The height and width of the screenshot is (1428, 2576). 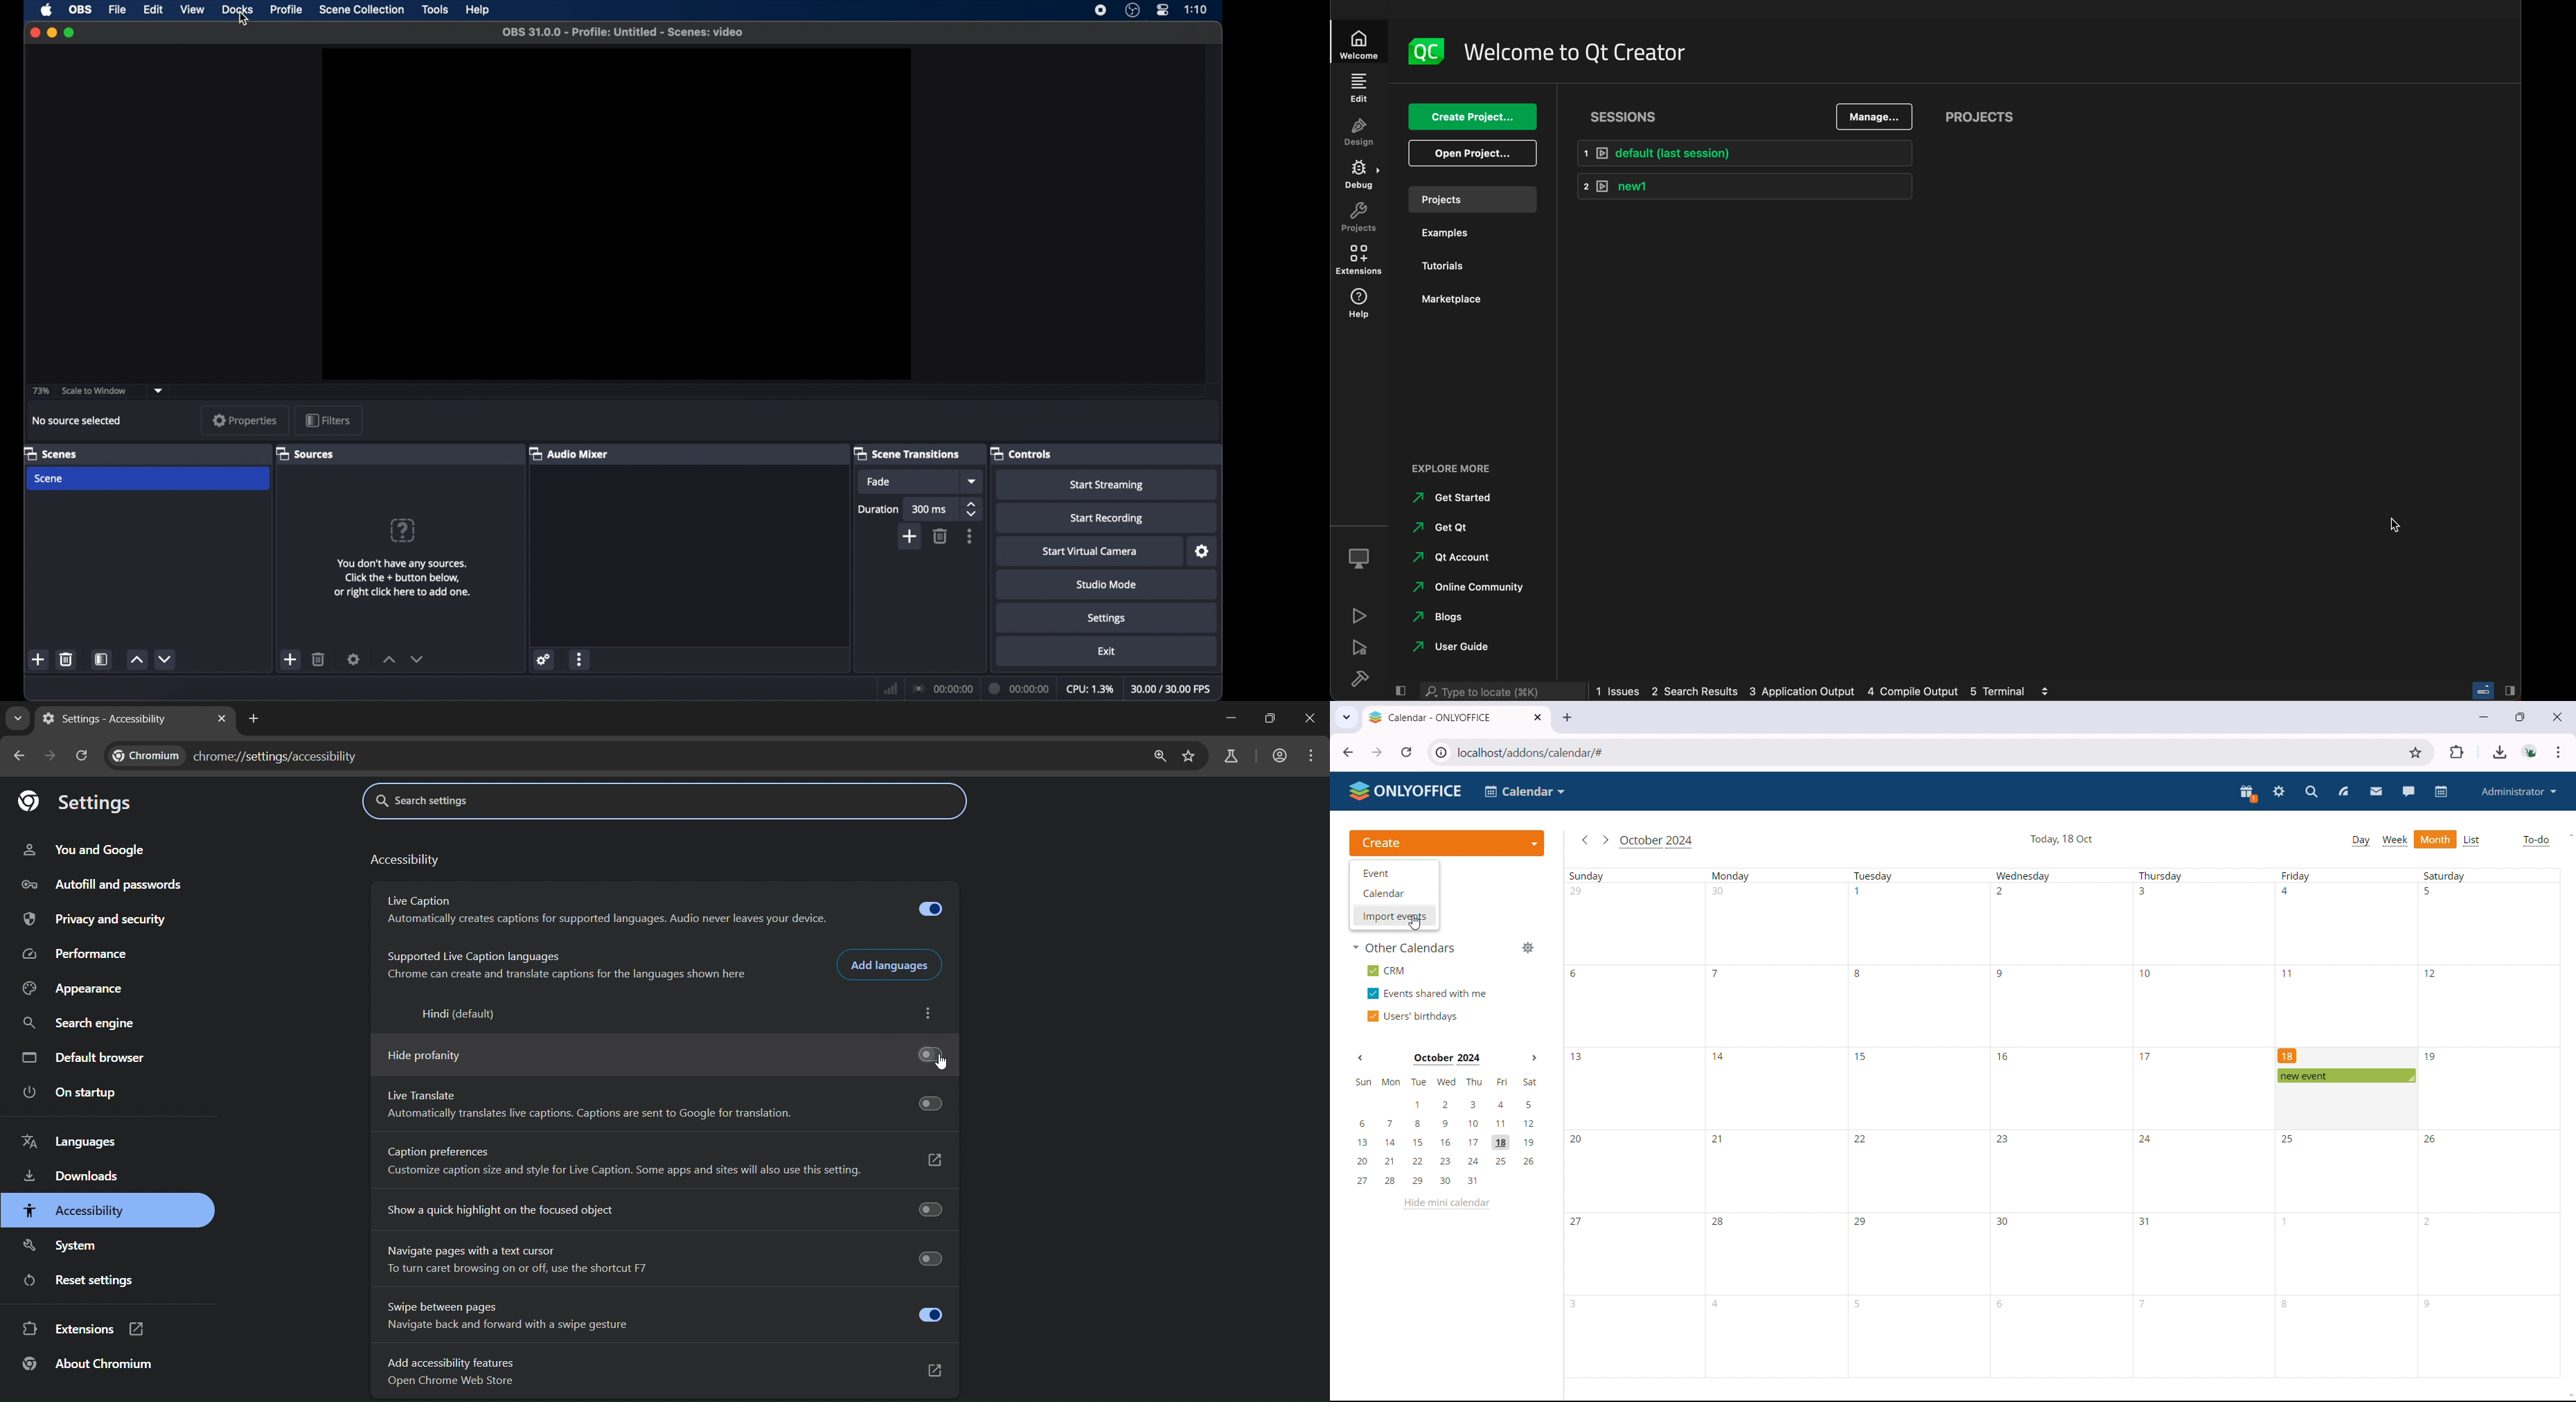 What do you see at coordinates (879, 510) in the screenshot?
I see `duration` at bounding box center [879, 510].